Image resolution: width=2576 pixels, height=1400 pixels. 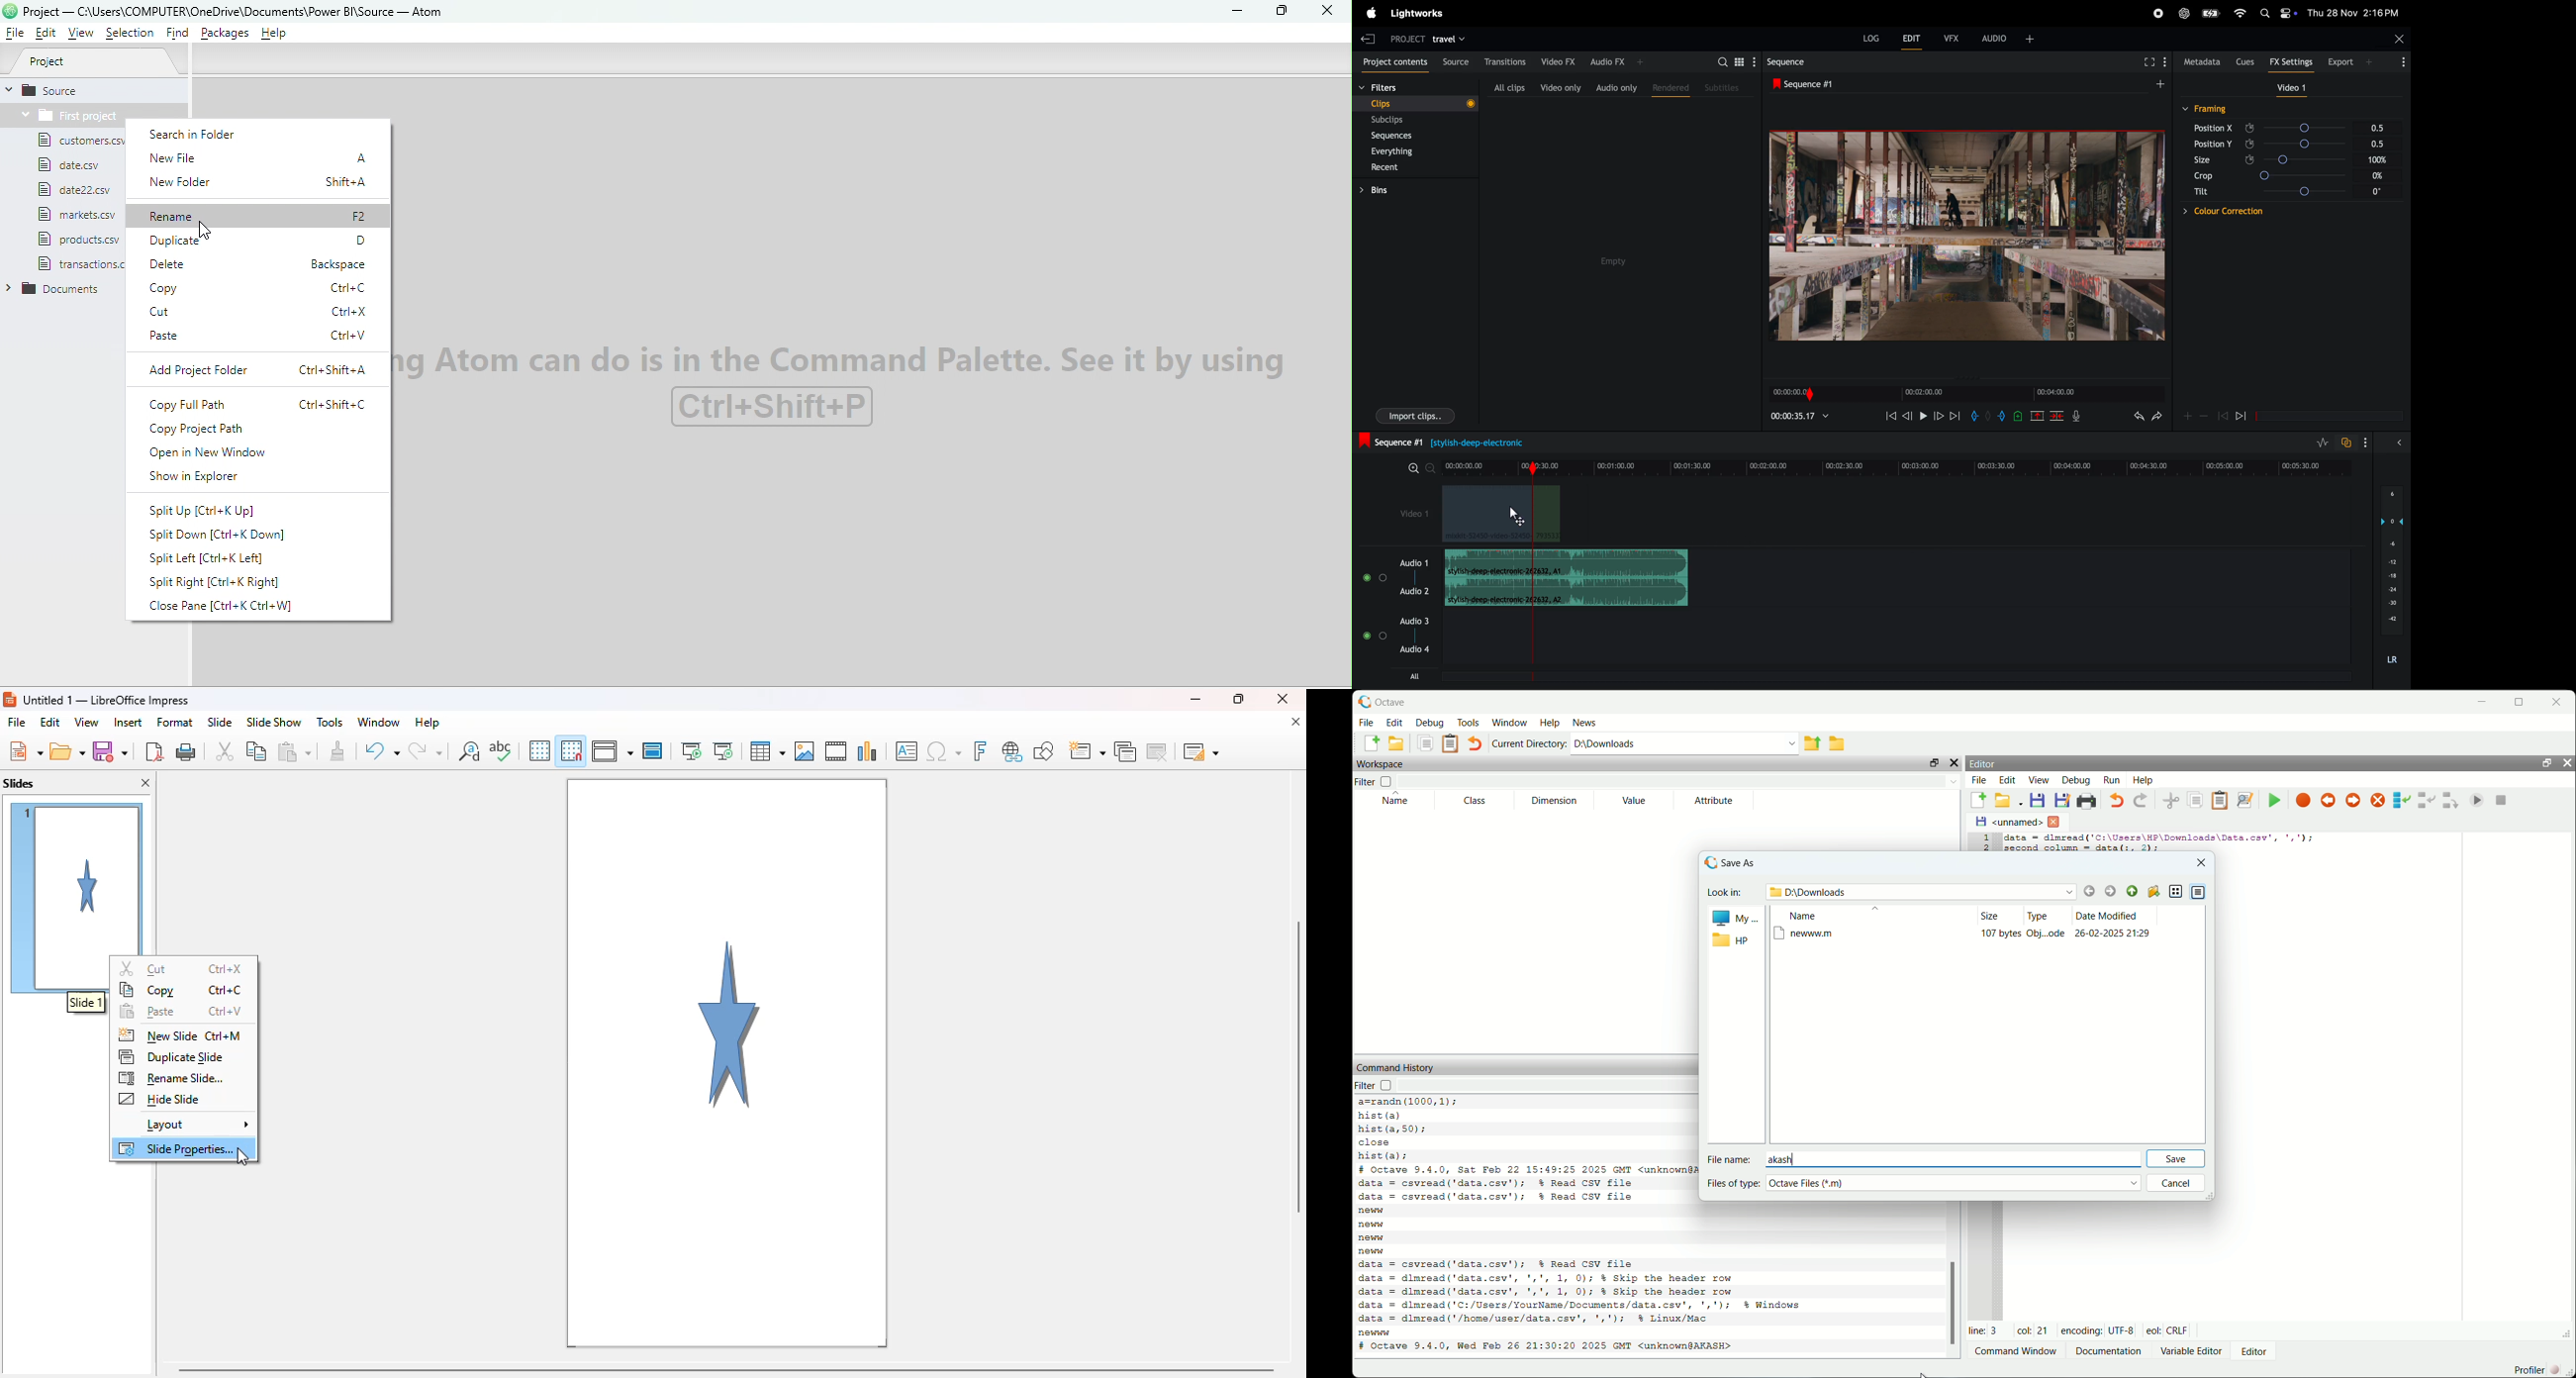 I want to click on undo, so click(x=381, y=750).